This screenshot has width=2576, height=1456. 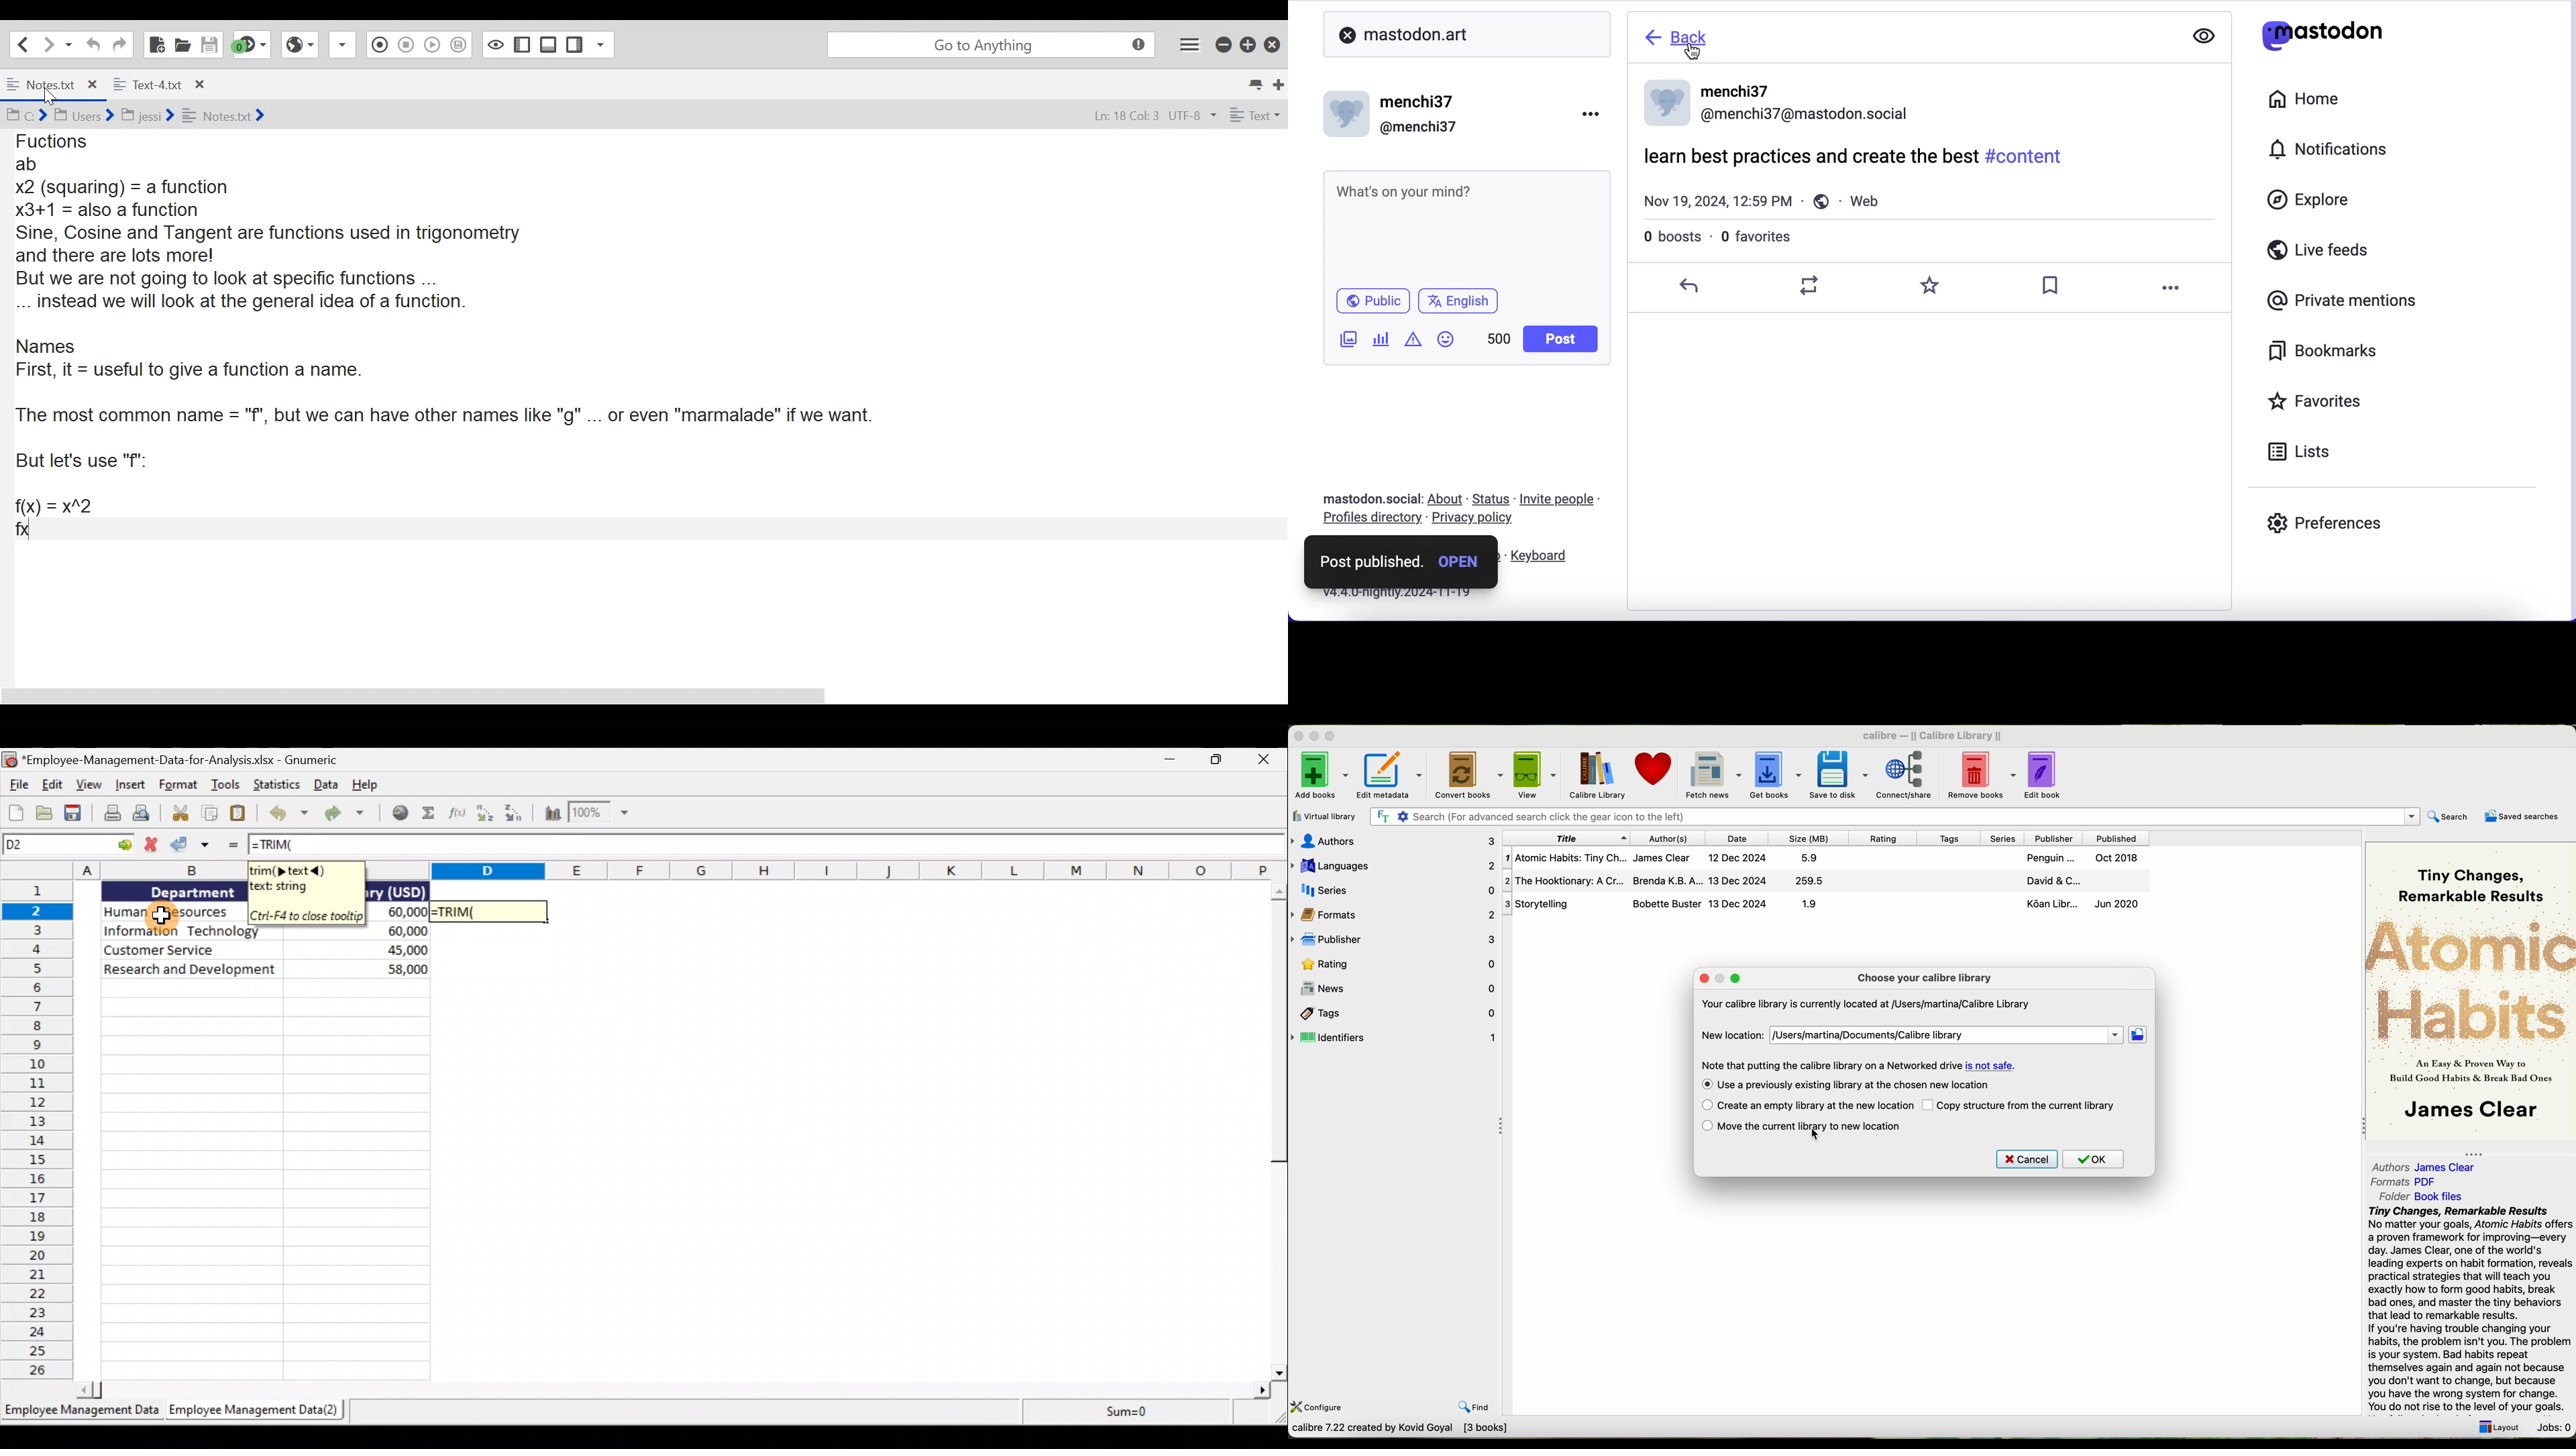 I want to click on 451 characters left, so click(x=1499, y=342).